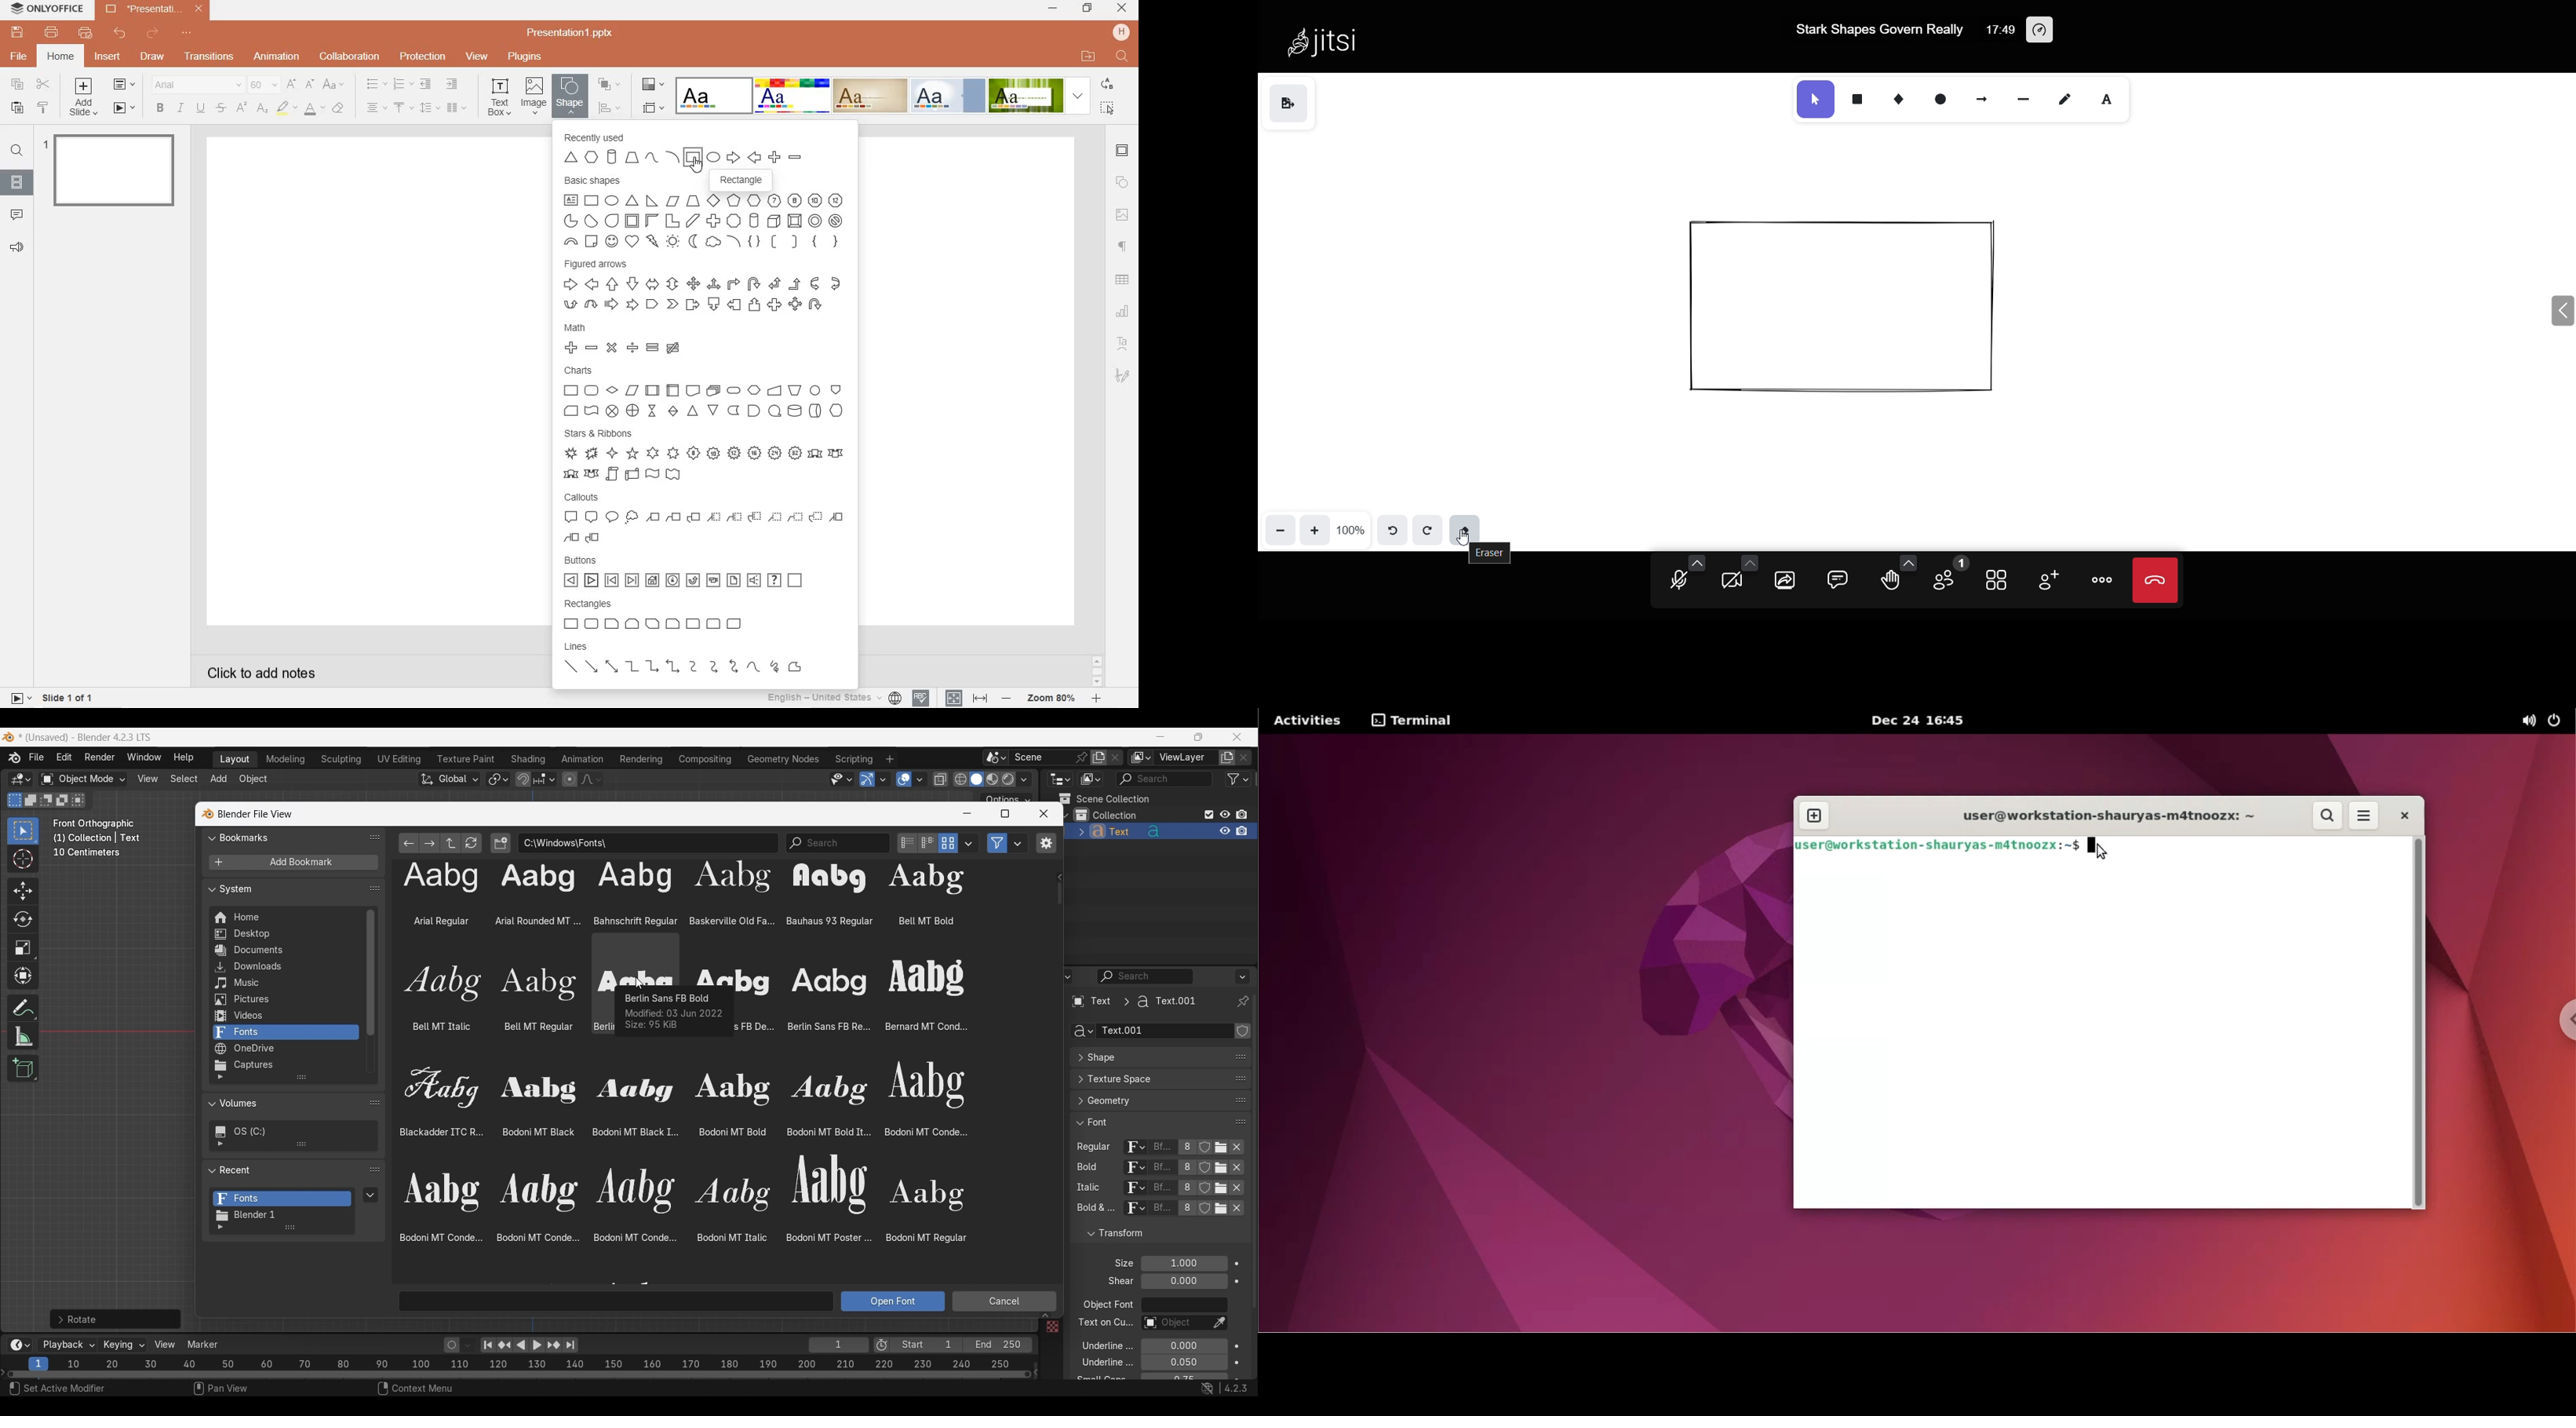  Describe the element at coordinates (633, 412) in the screenshot. I see `Or` at that location.